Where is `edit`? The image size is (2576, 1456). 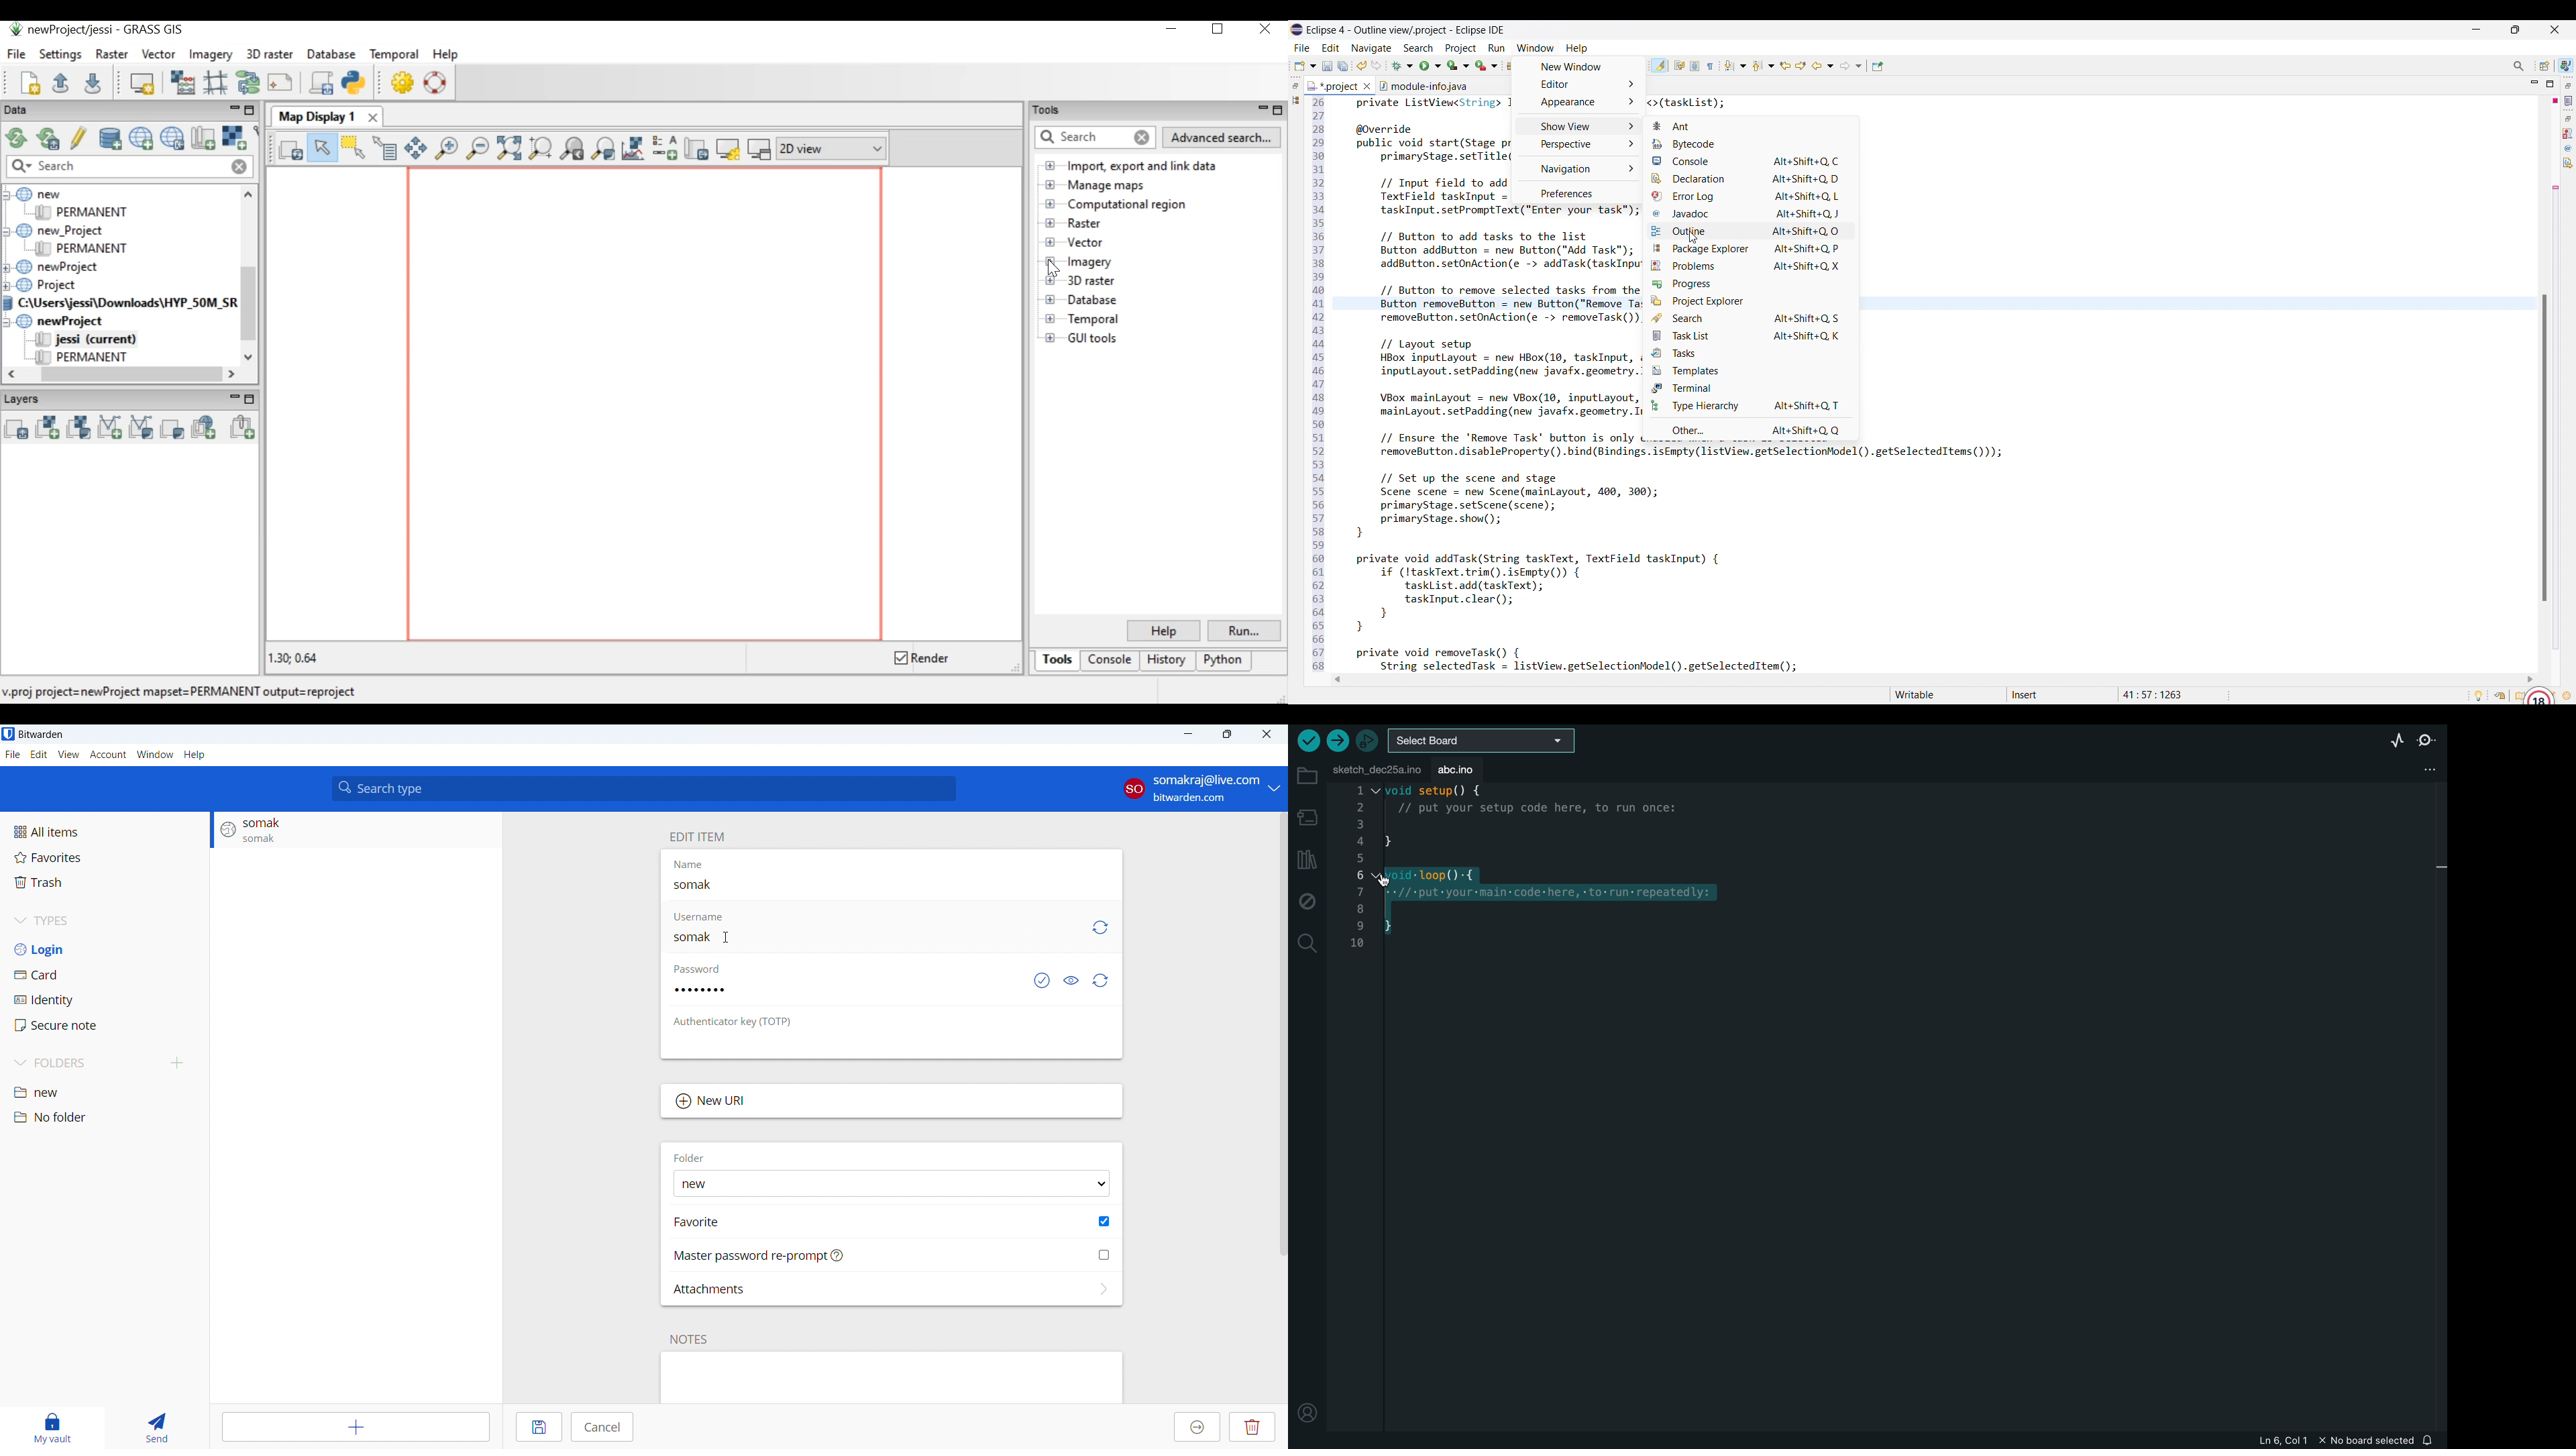 edit is located at coordinates (38, 755).